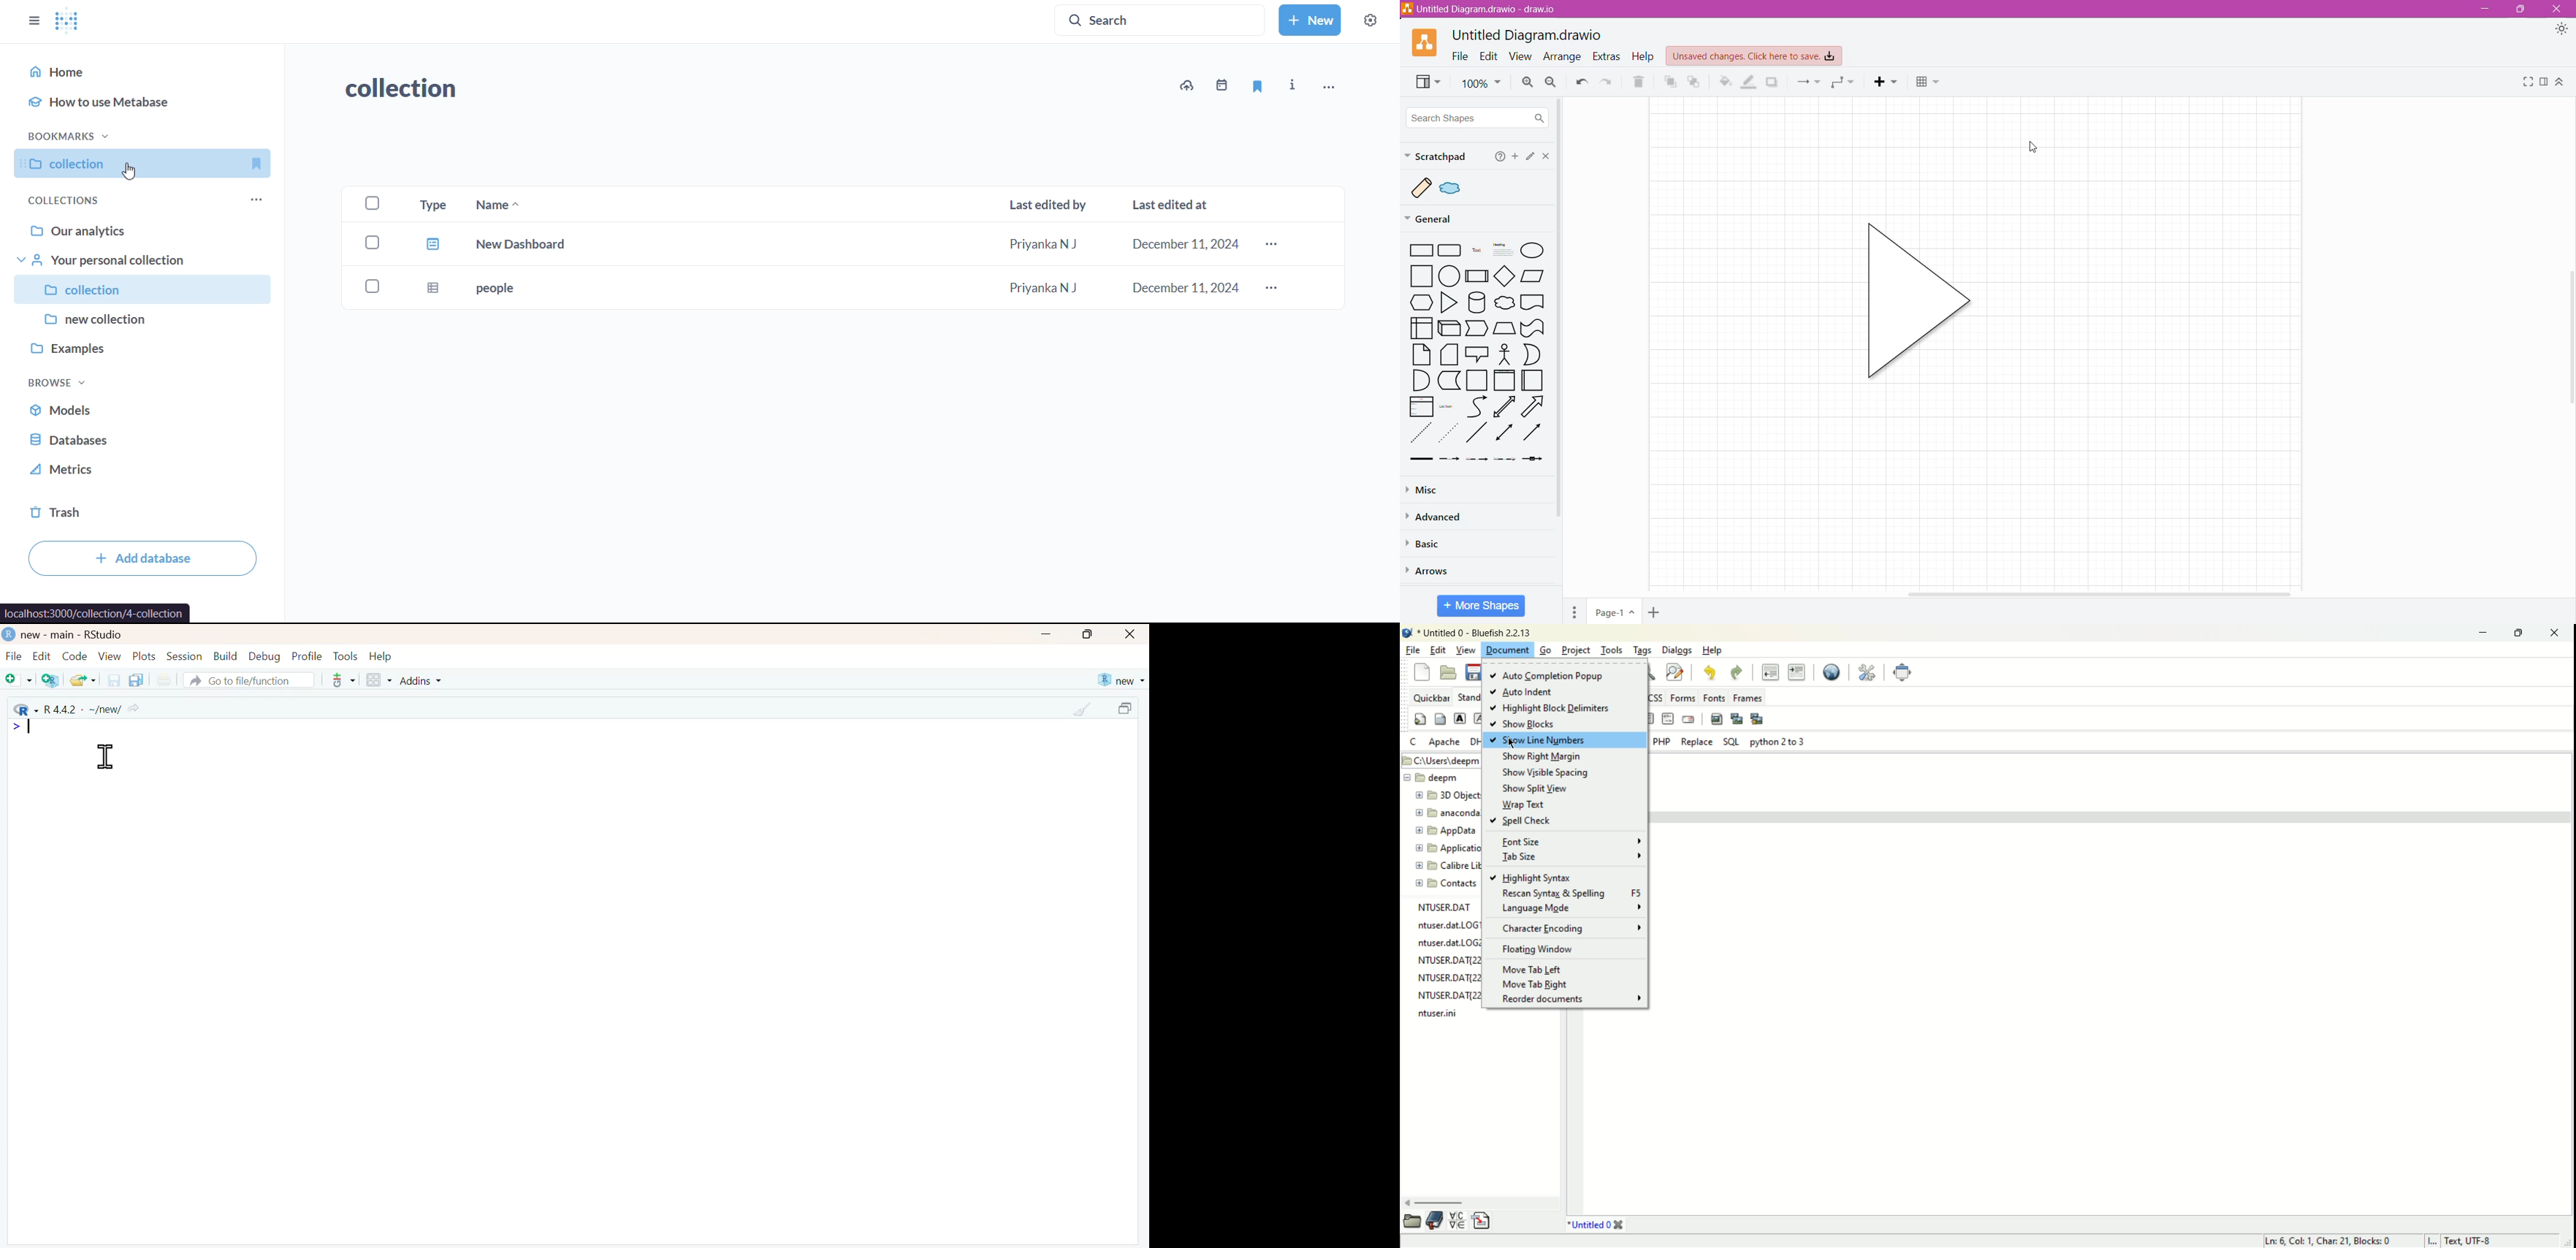 This screenshot has width=2576, height=1260. What do you see at coordinates (112, 680) in the screenshot?
I see `save the current document` at bounding box center [112, 680].